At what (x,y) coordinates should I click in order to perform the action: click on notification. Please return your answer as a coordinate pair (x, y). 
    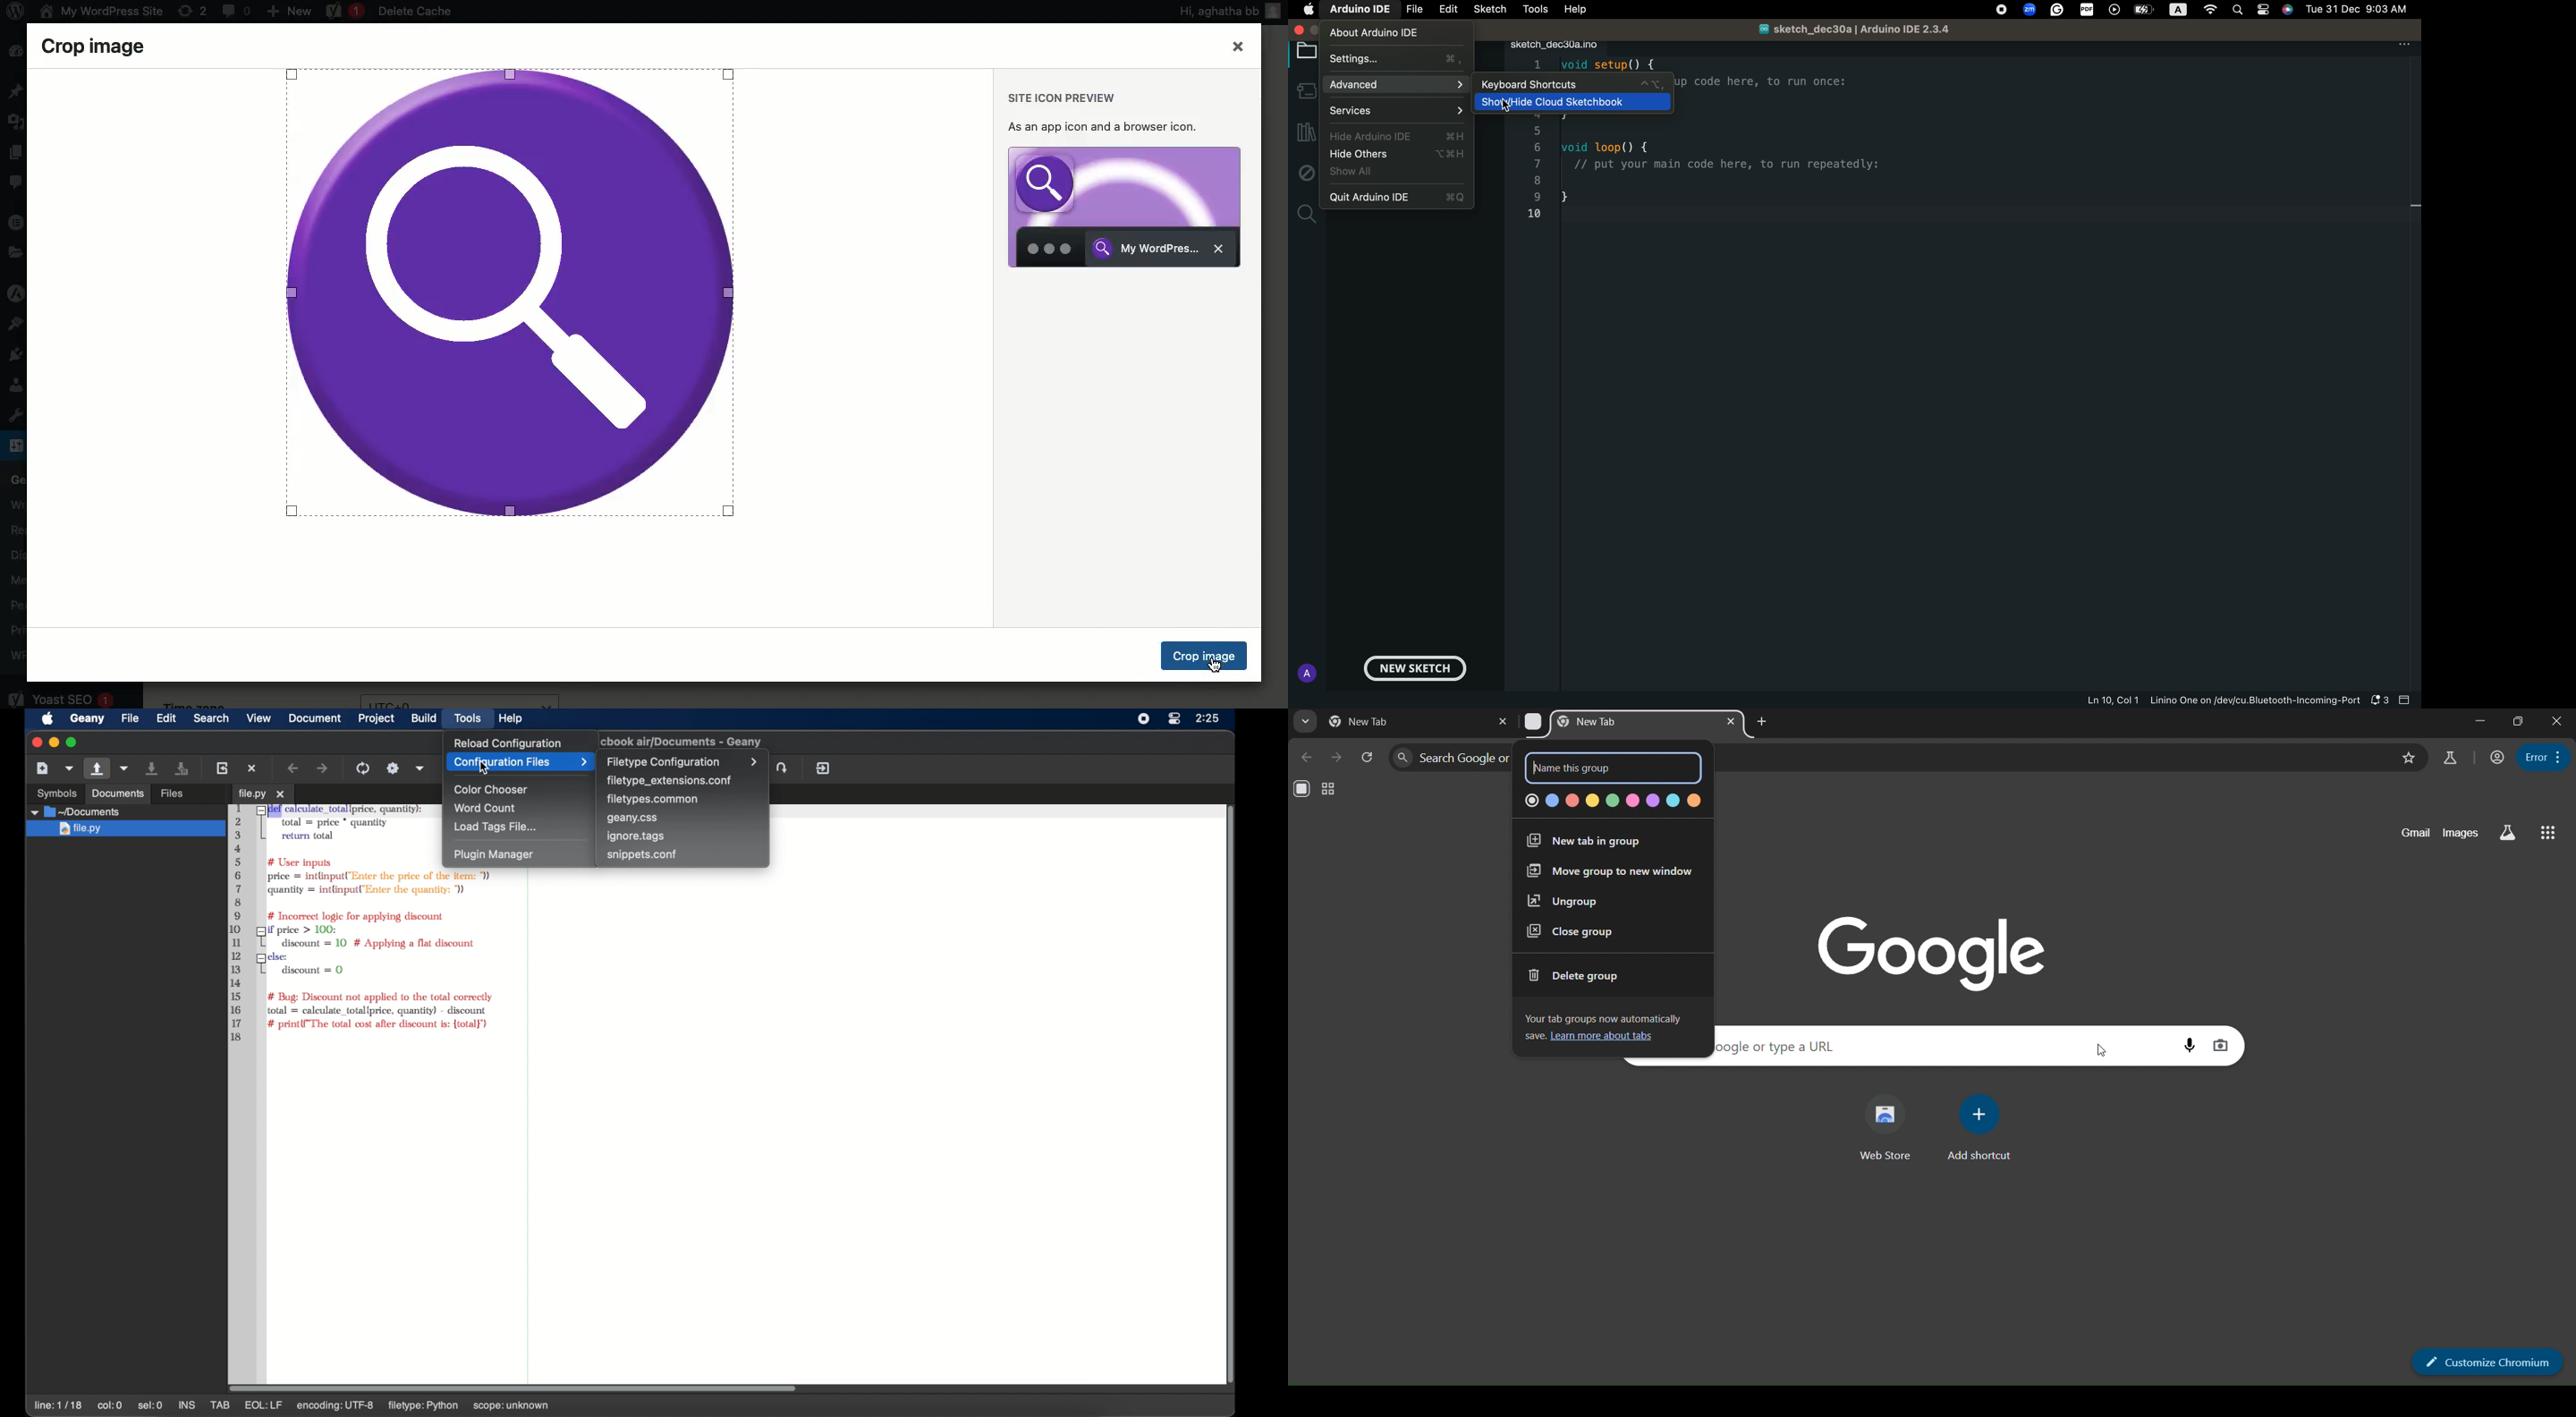
    Looking at the image, I should click on (2379, 700).